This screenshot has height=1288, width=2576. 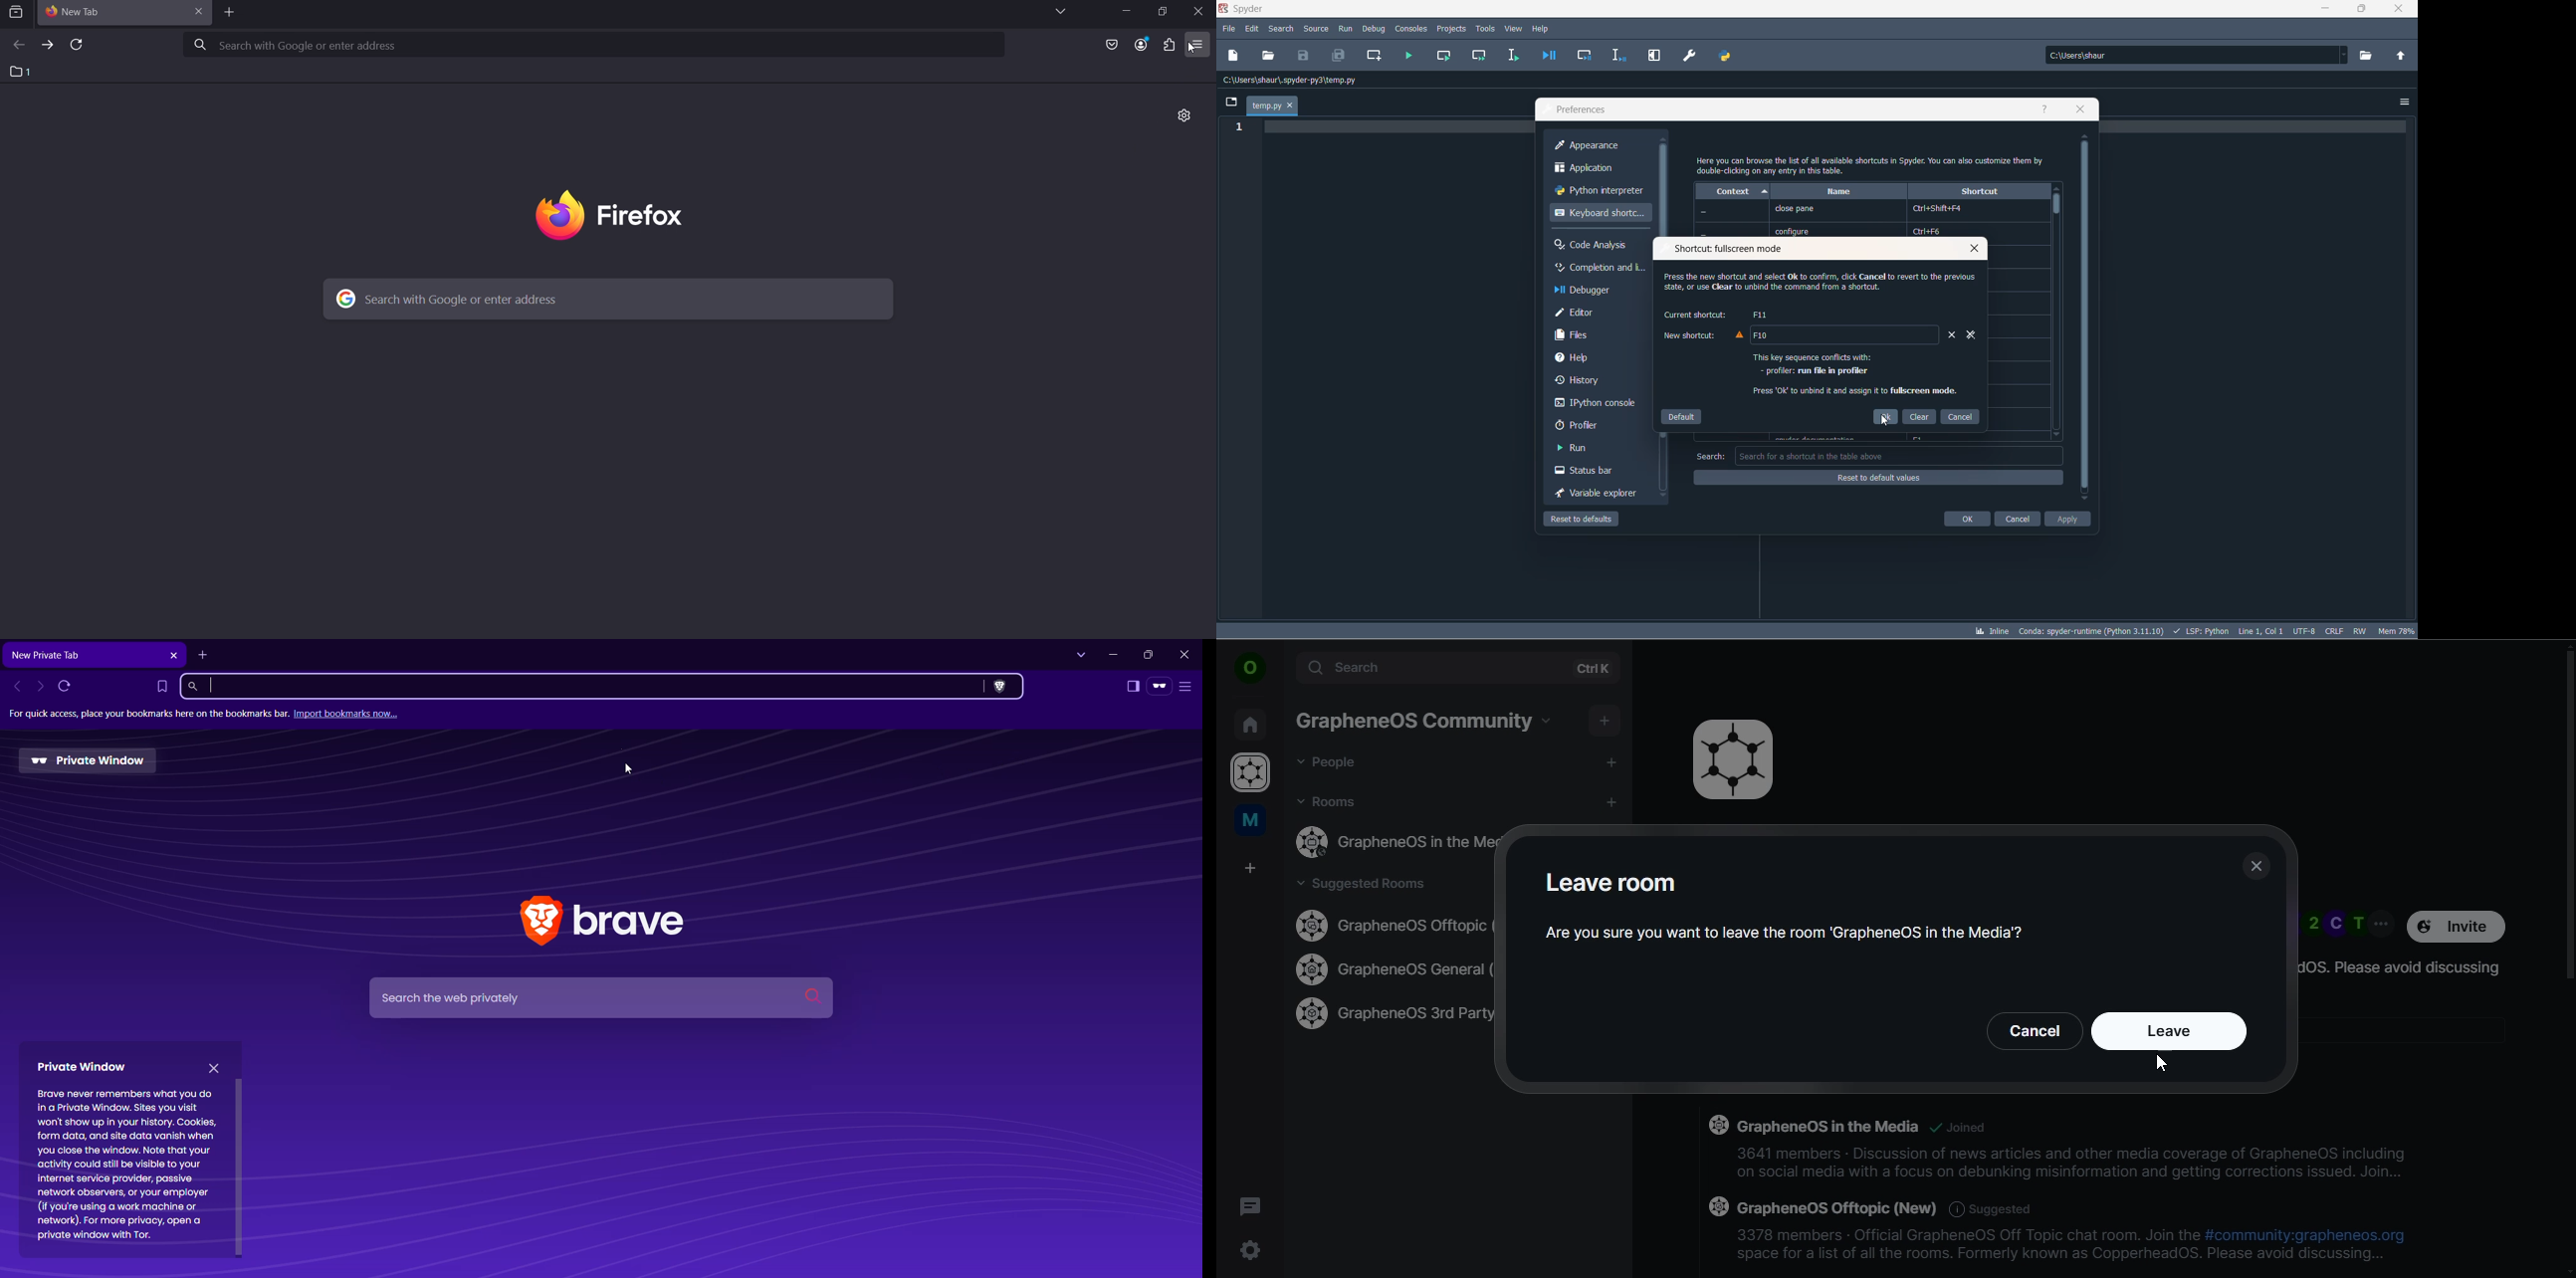 I want to click on cursor, so click(x=1887, y=422).